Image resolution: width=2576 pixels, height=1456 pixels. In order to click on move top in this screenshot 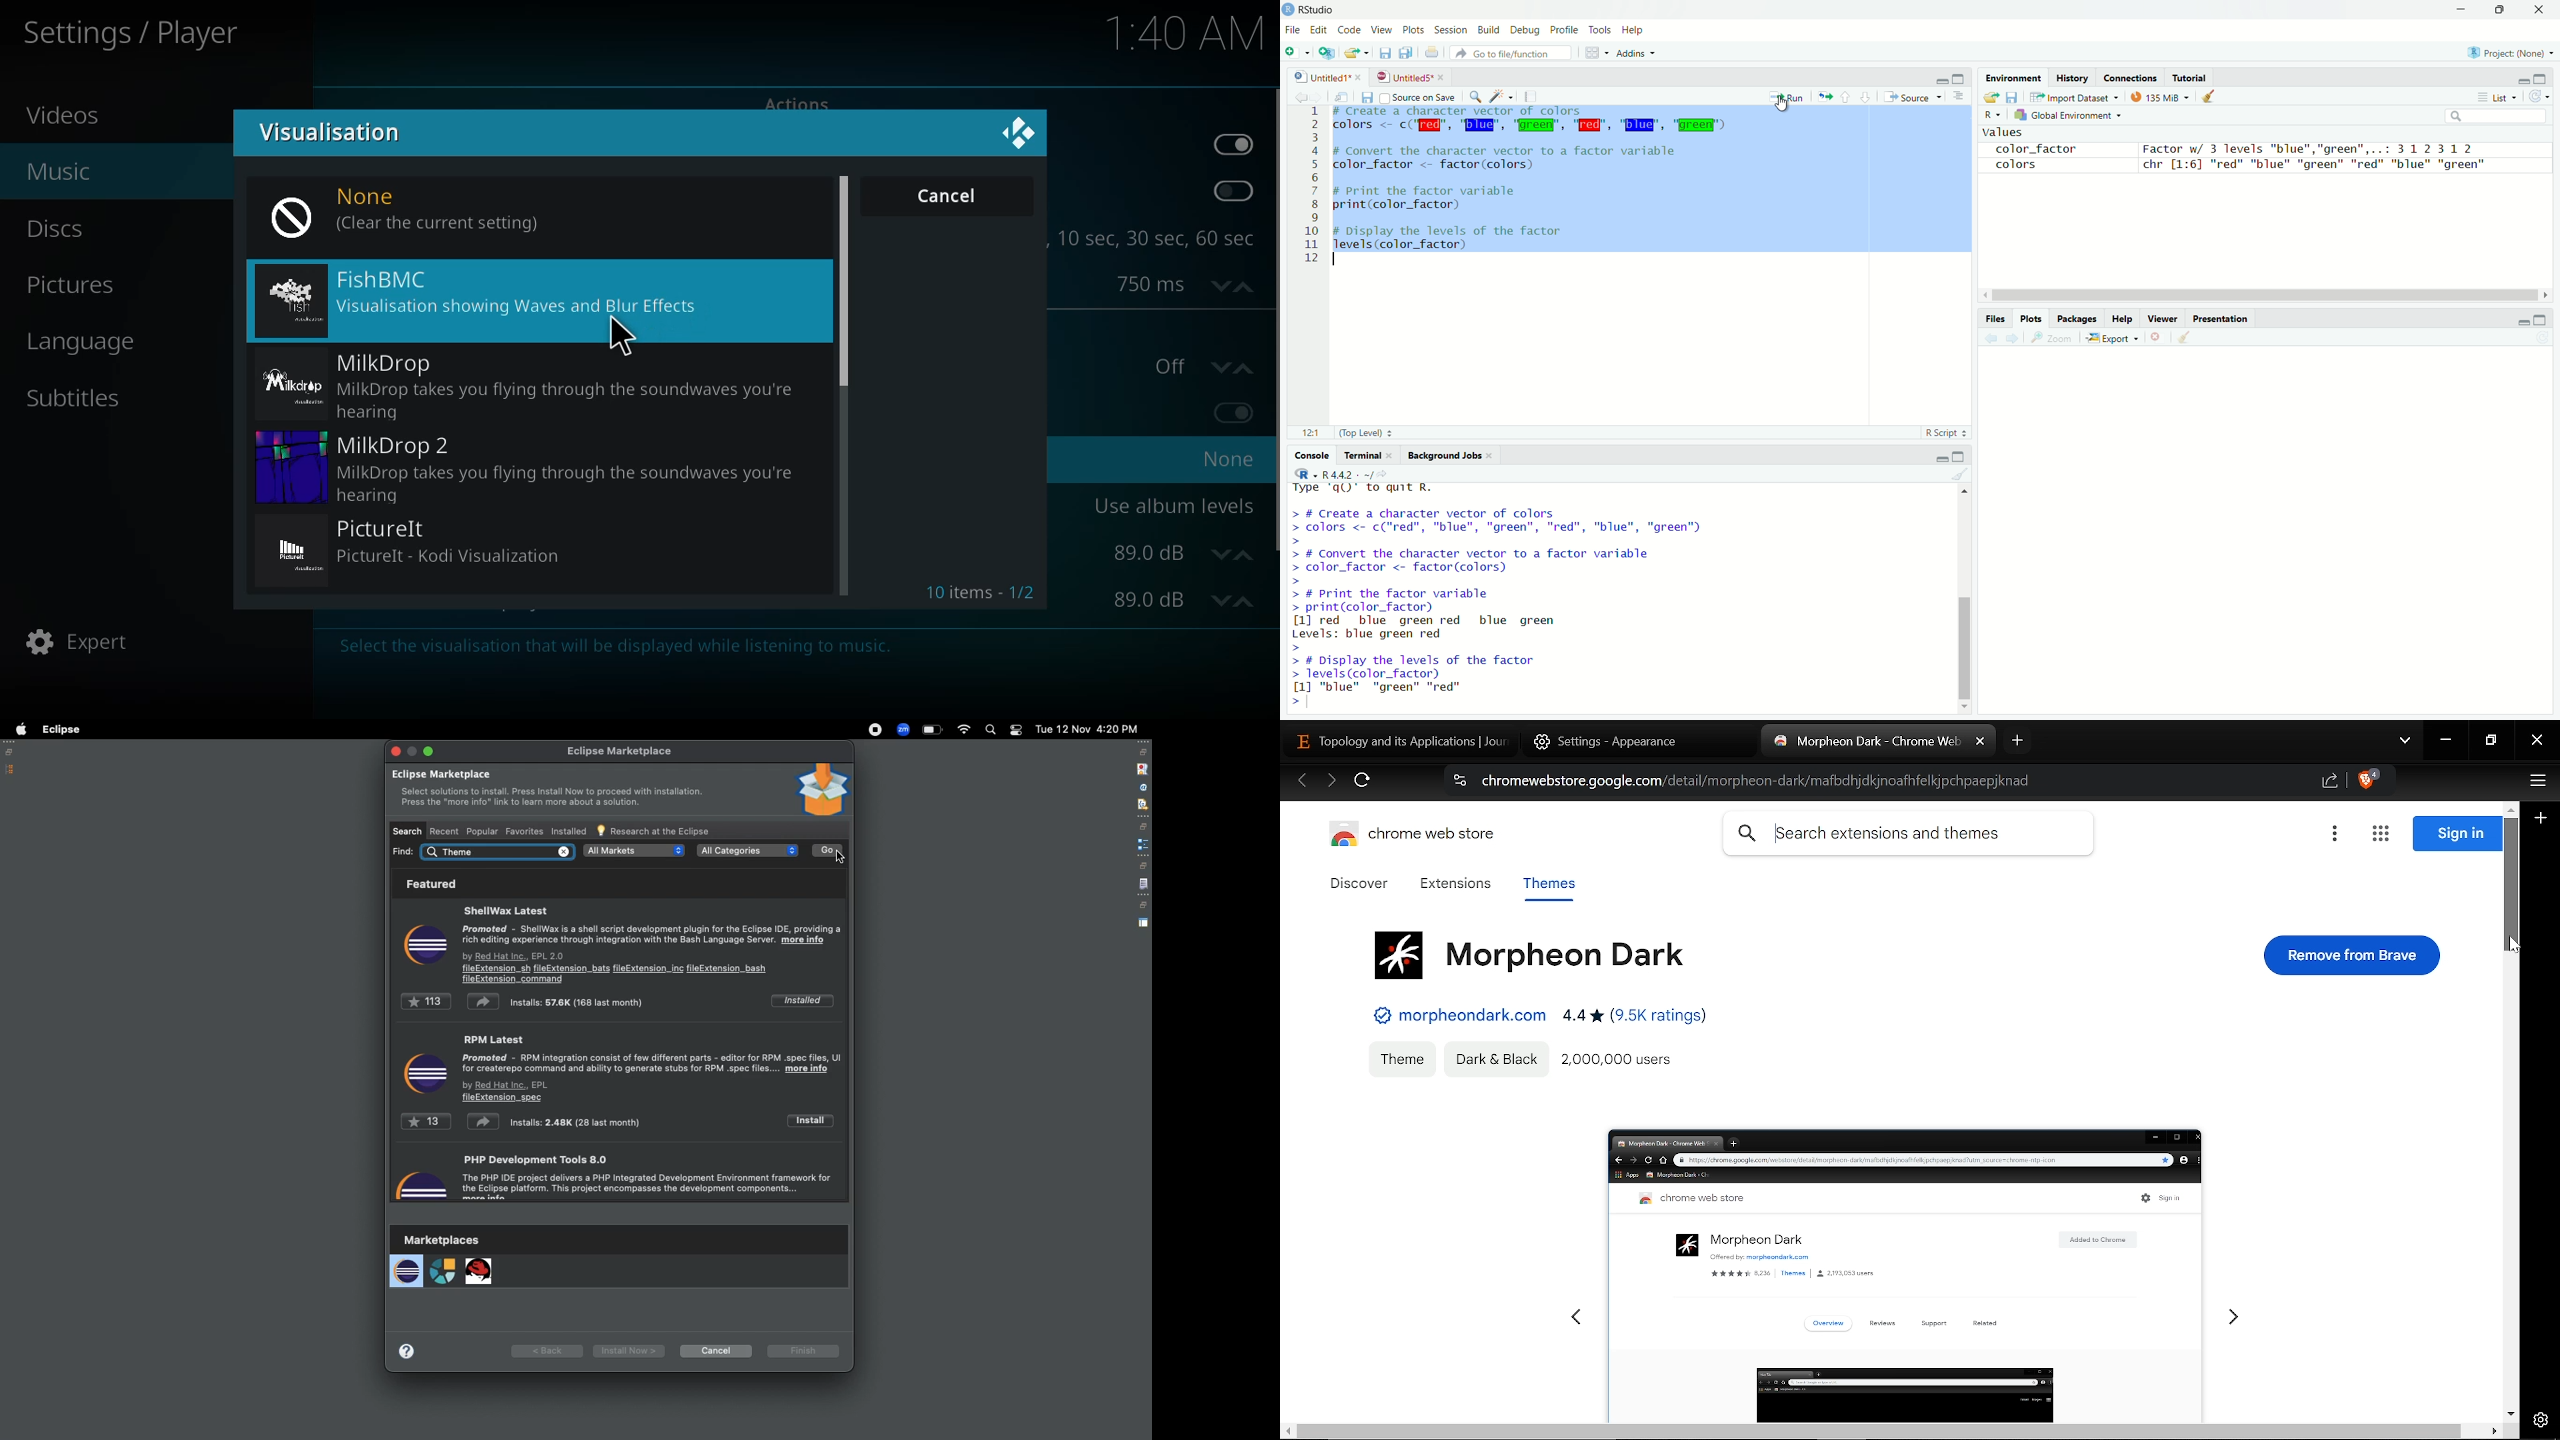, I will do `click(1964, 492)`.